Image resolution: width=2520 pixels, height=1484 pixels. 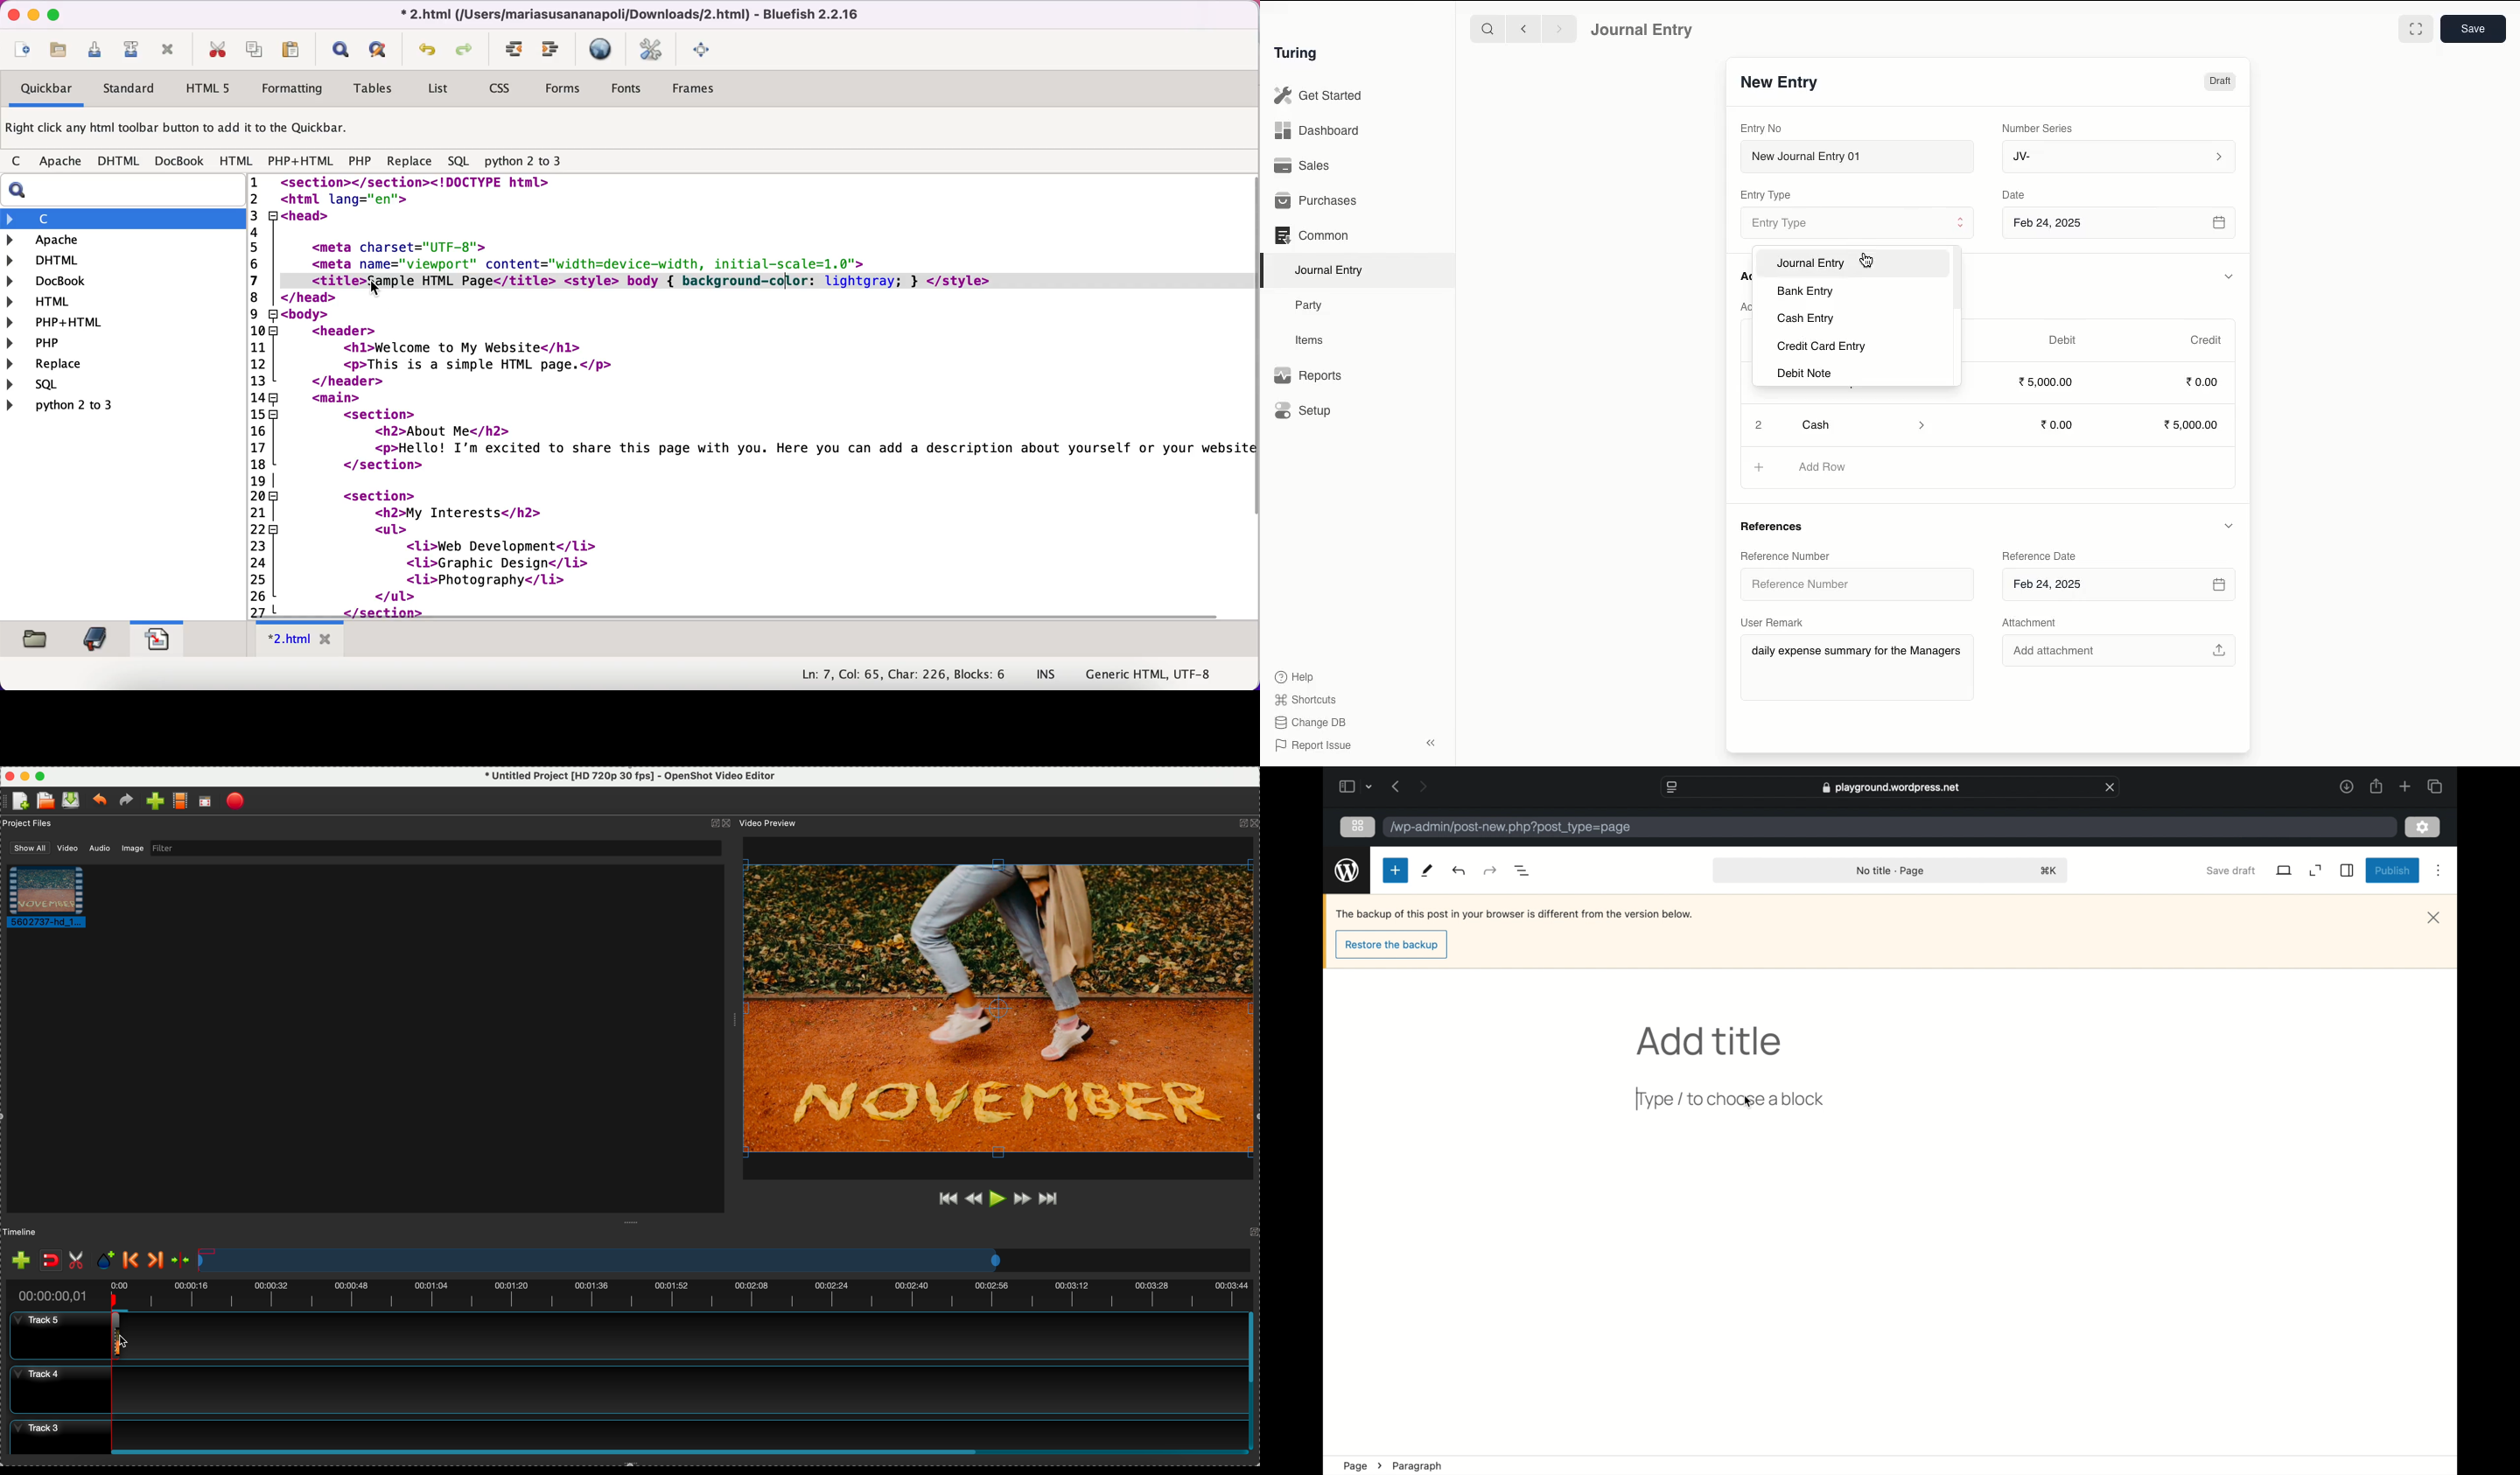 What do you see at coordinates (1358, 826) in the screenshot?
I see `grid view` at bounding box center [1358, 826].